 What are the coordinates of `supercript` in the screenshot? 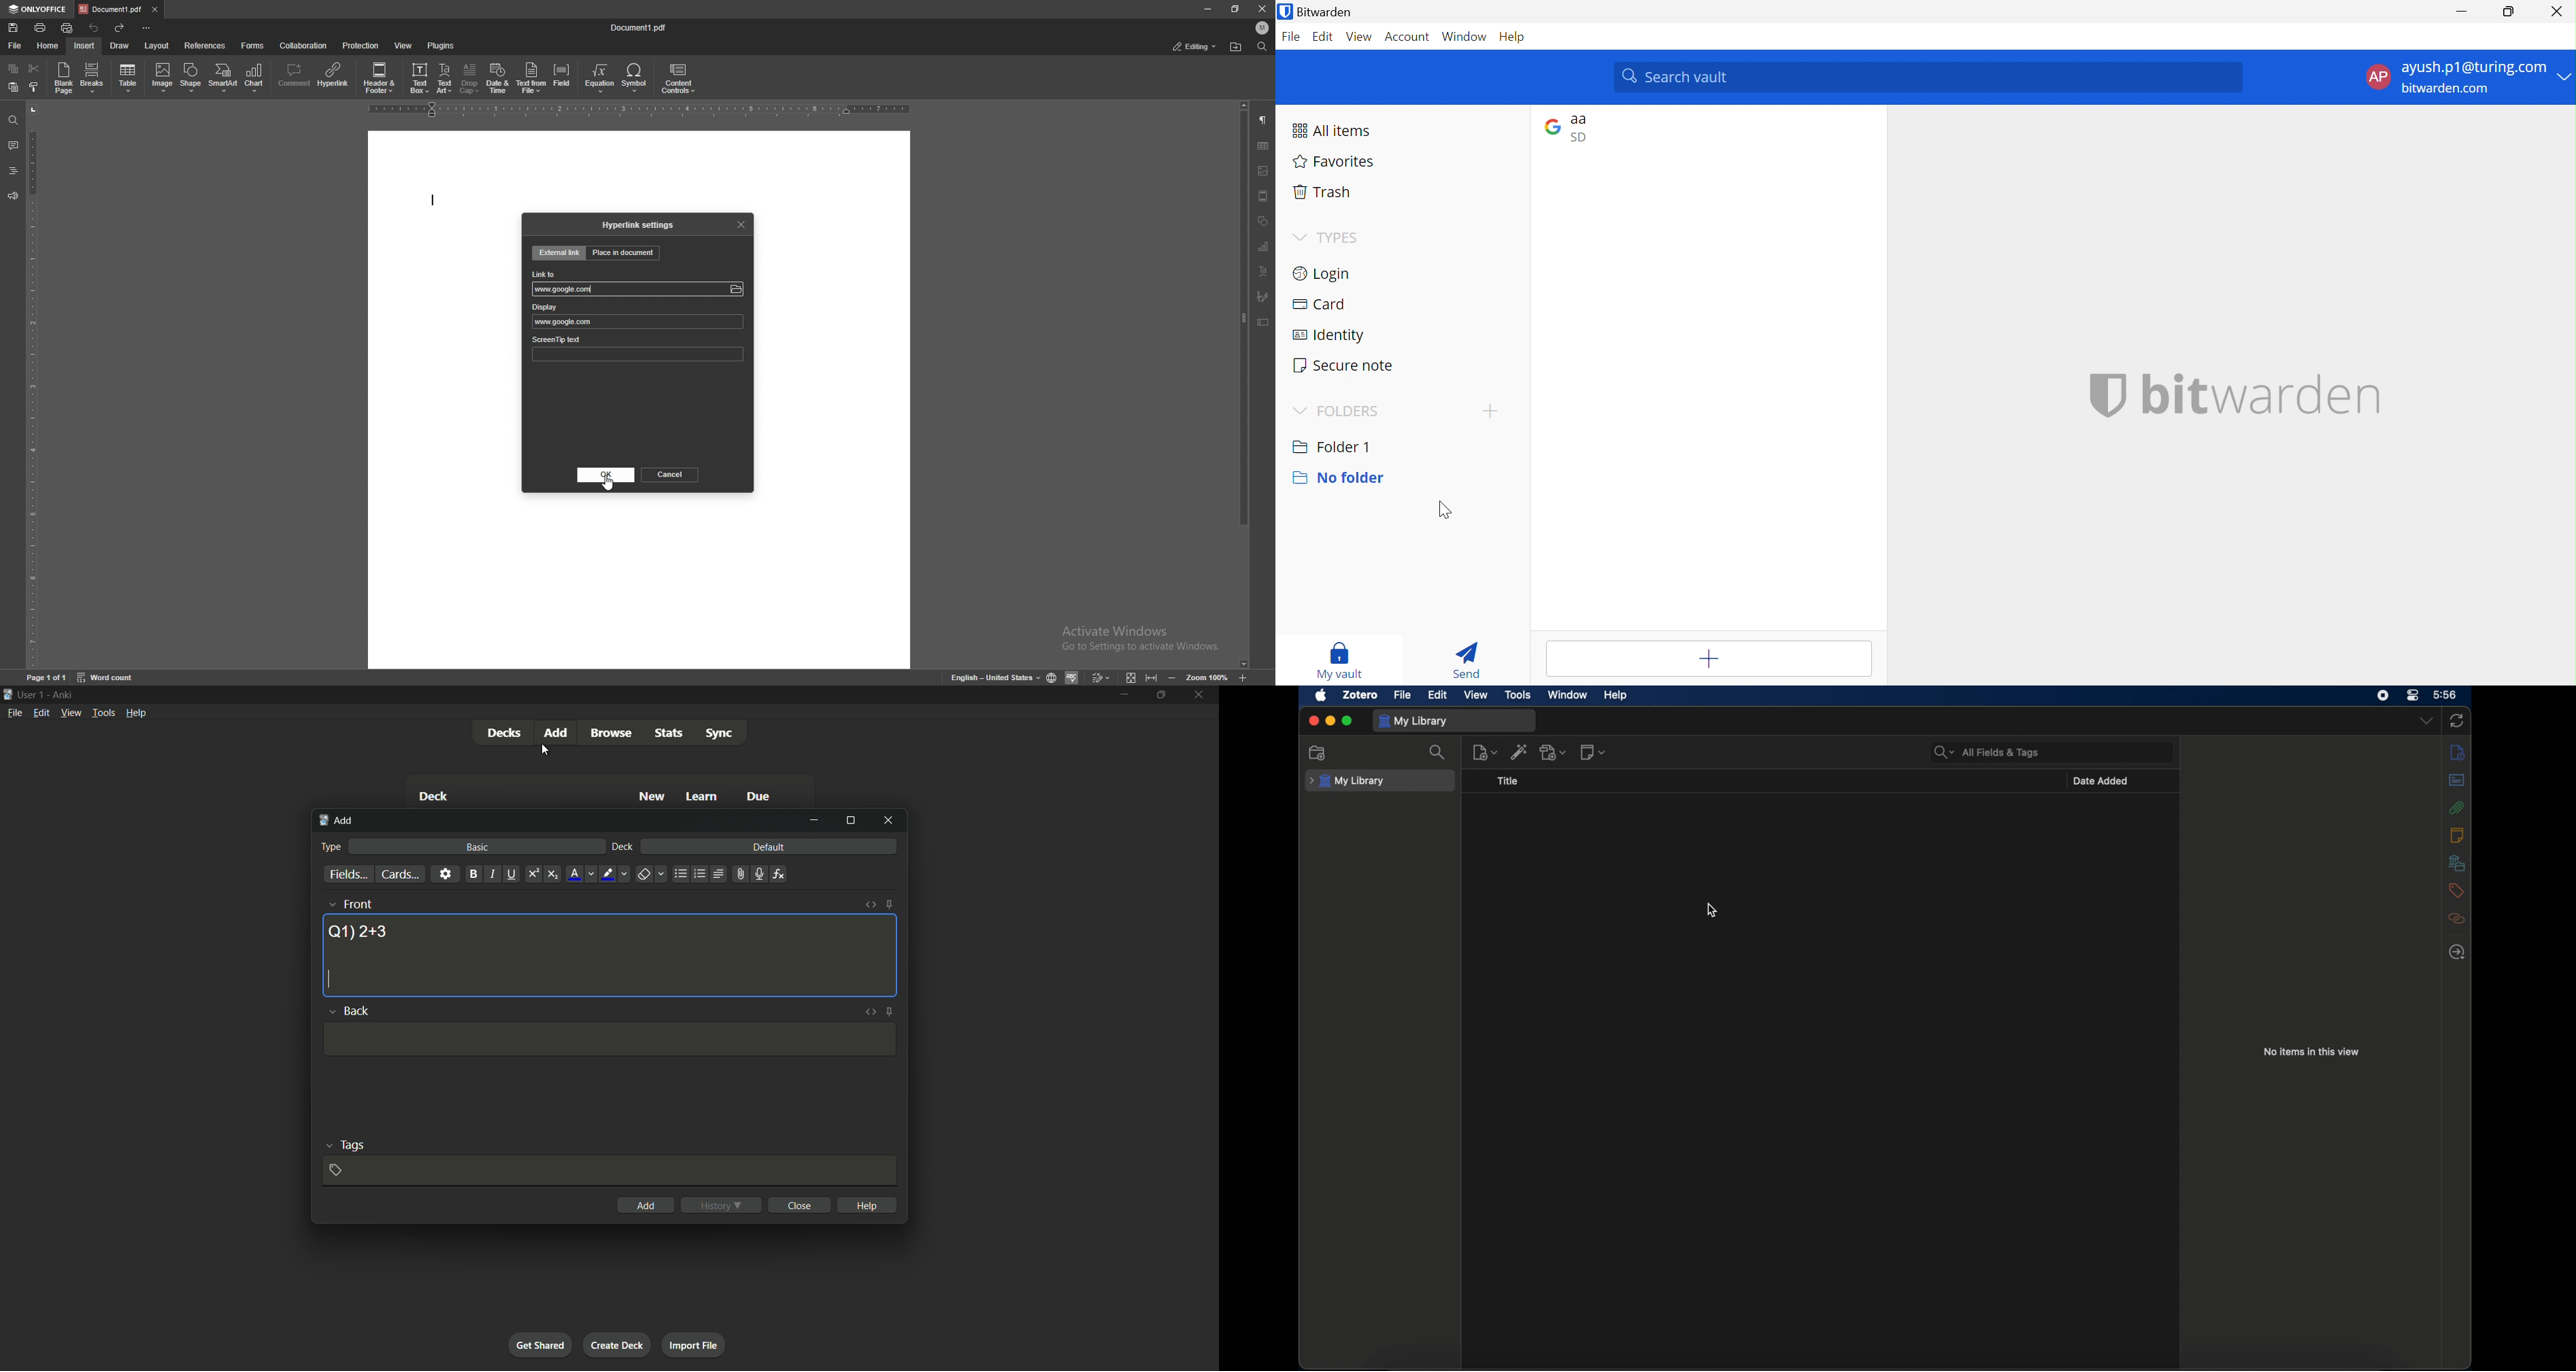 It's located at (532, 875).